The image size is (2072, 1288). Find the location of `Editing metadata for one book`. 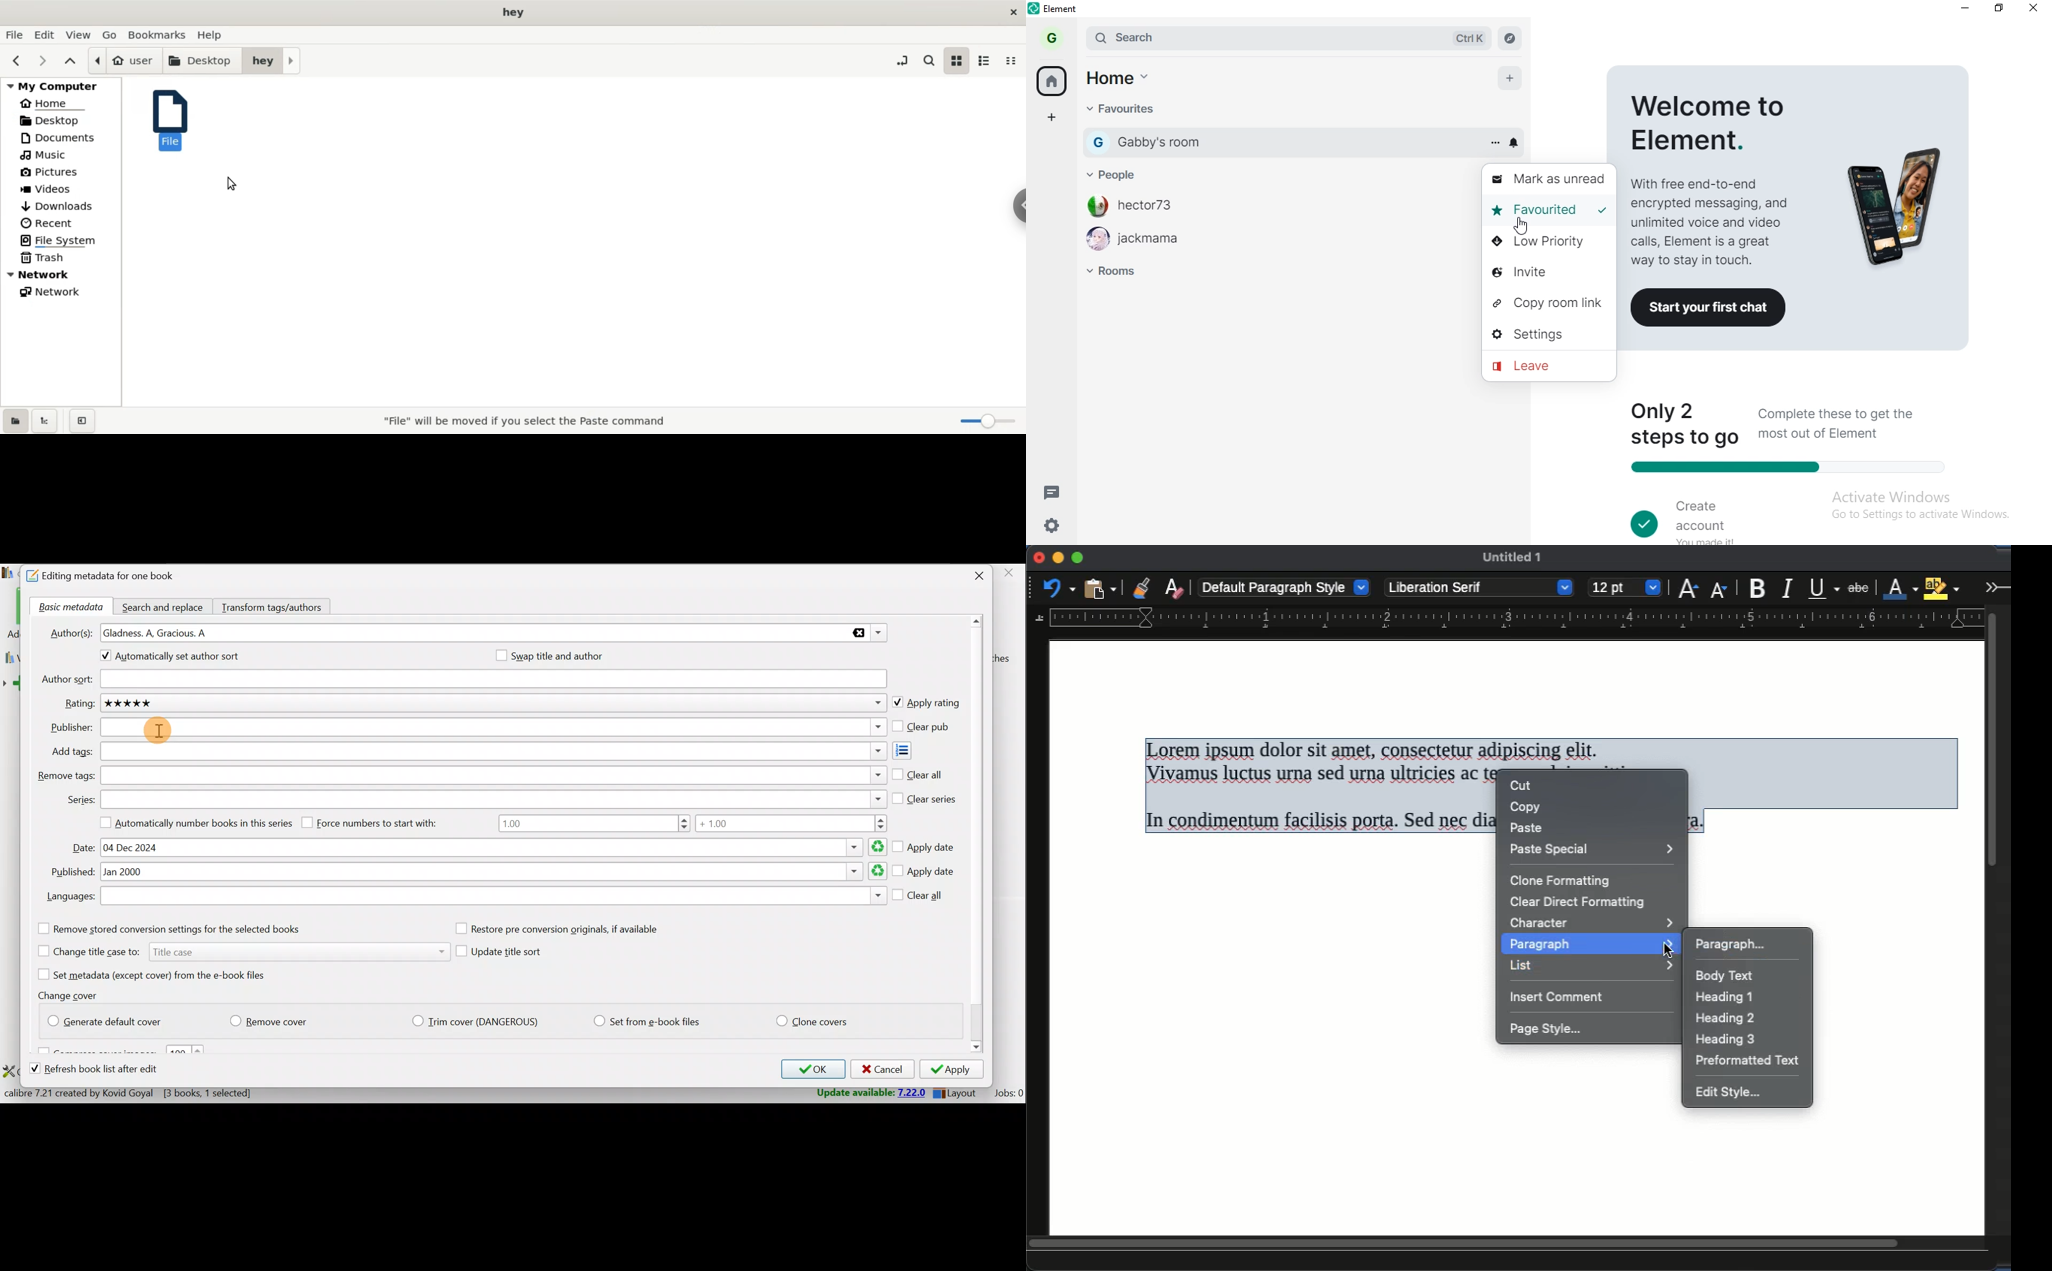

Editing metadata for one book is located at coordinates (113, 577).